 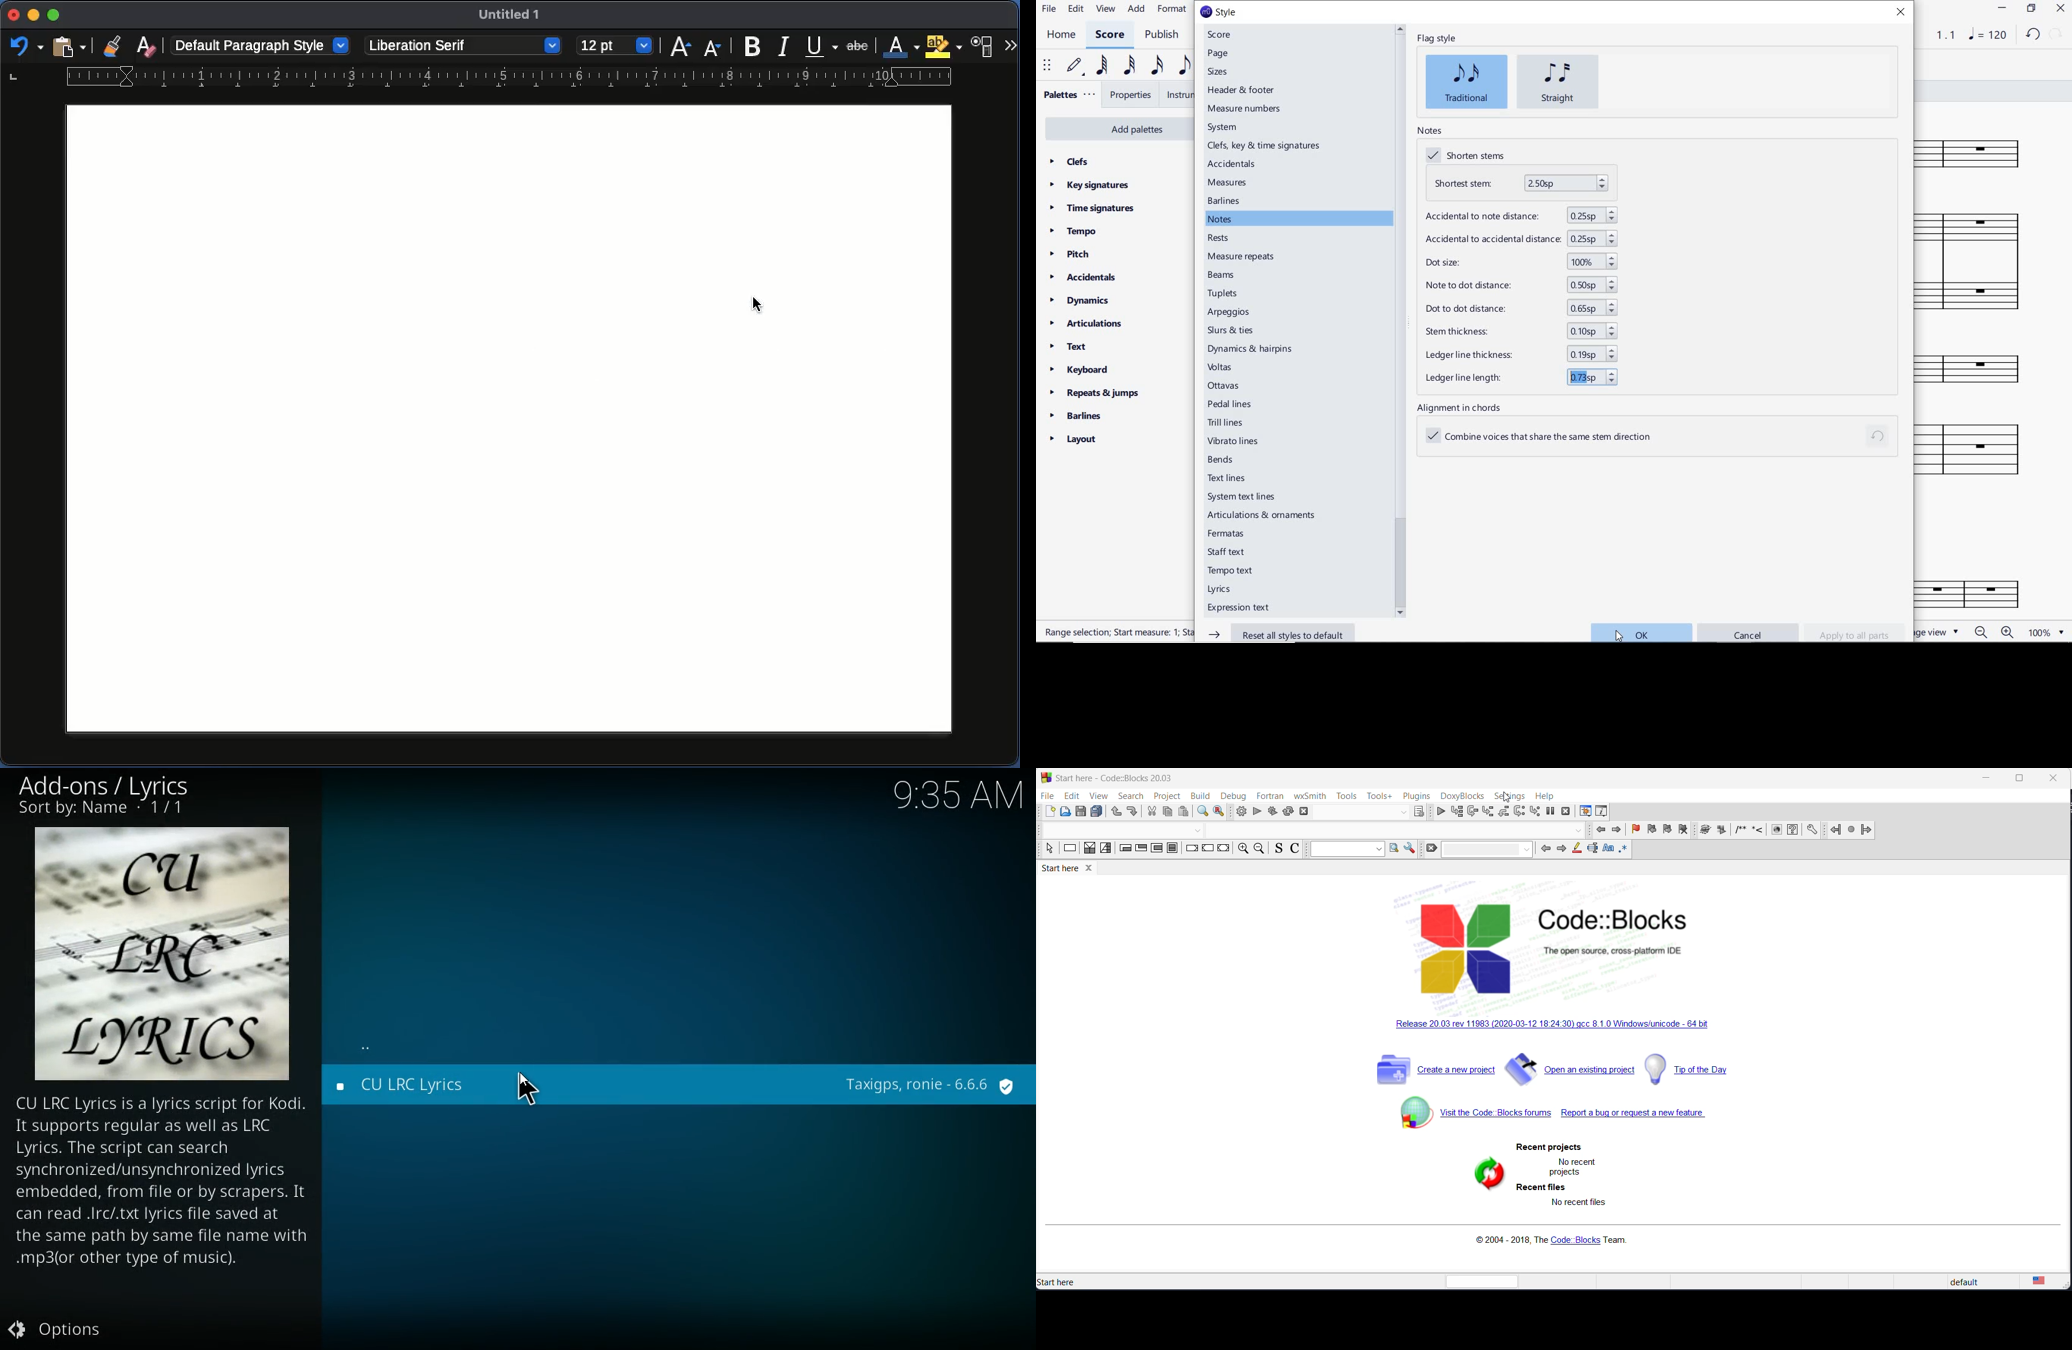 What do you see at coordinates (1430, 848) in the screenshot?
I see `clear` at bounding box center [1430, 848].